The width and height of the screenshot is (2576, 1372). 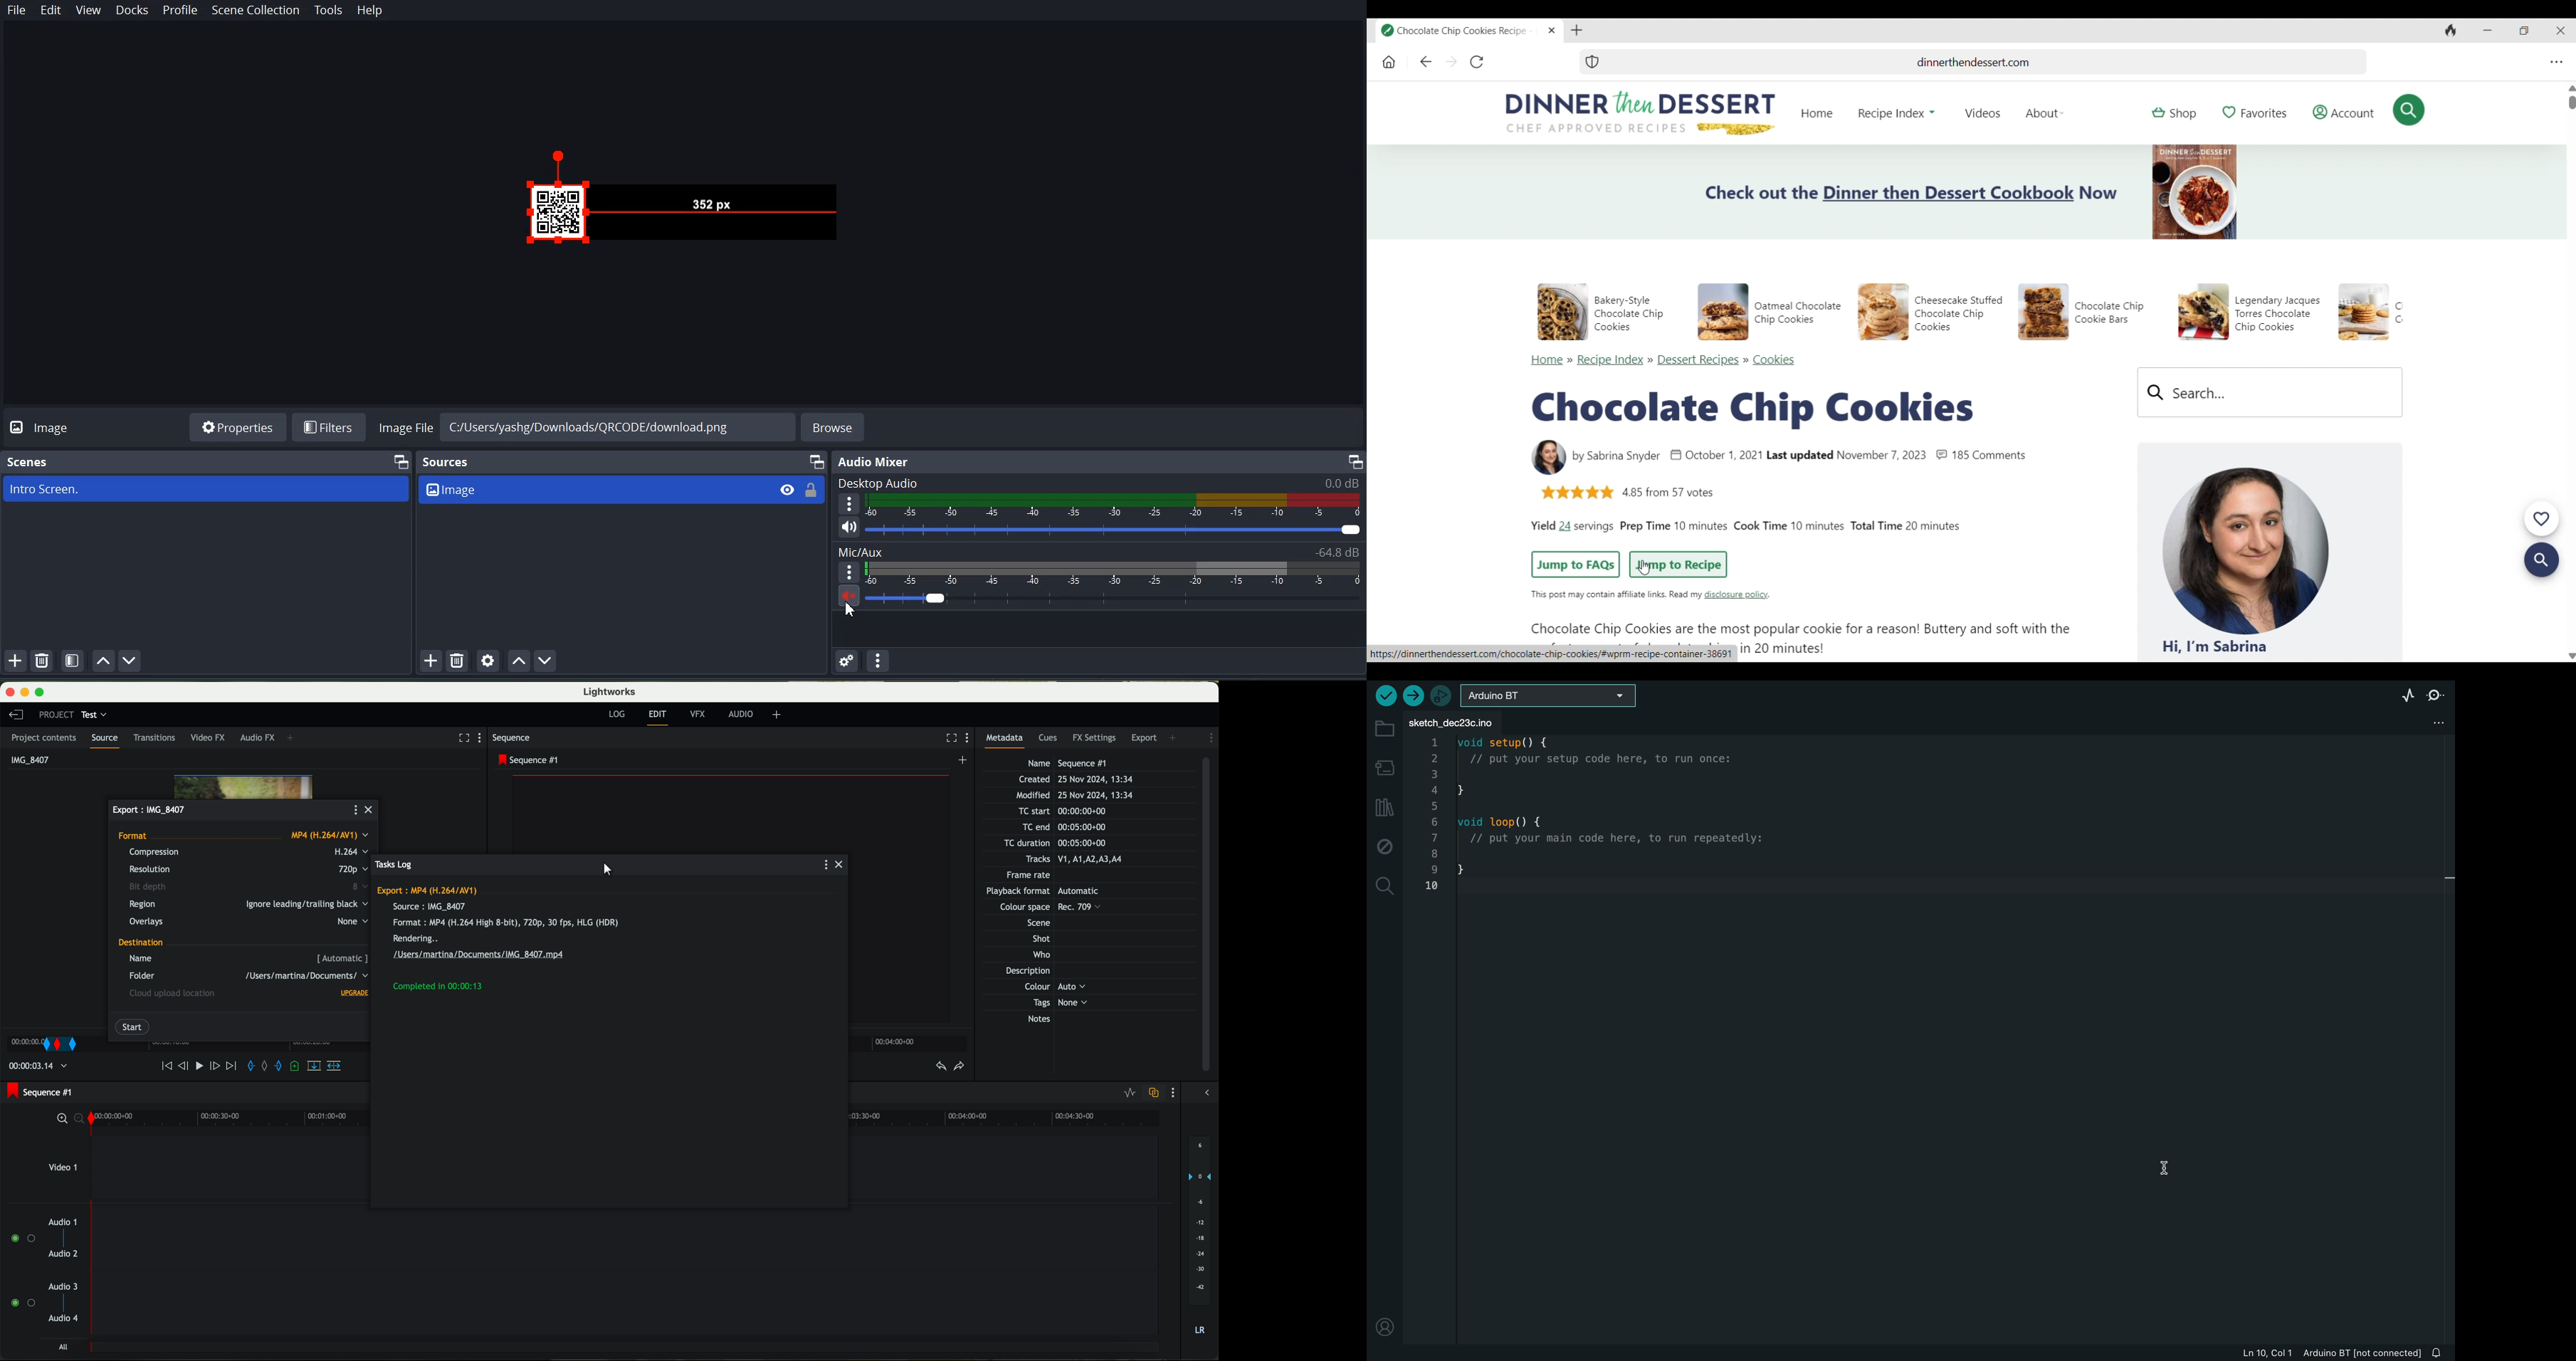 I want to click on verify, so click(x=1384, y=696).